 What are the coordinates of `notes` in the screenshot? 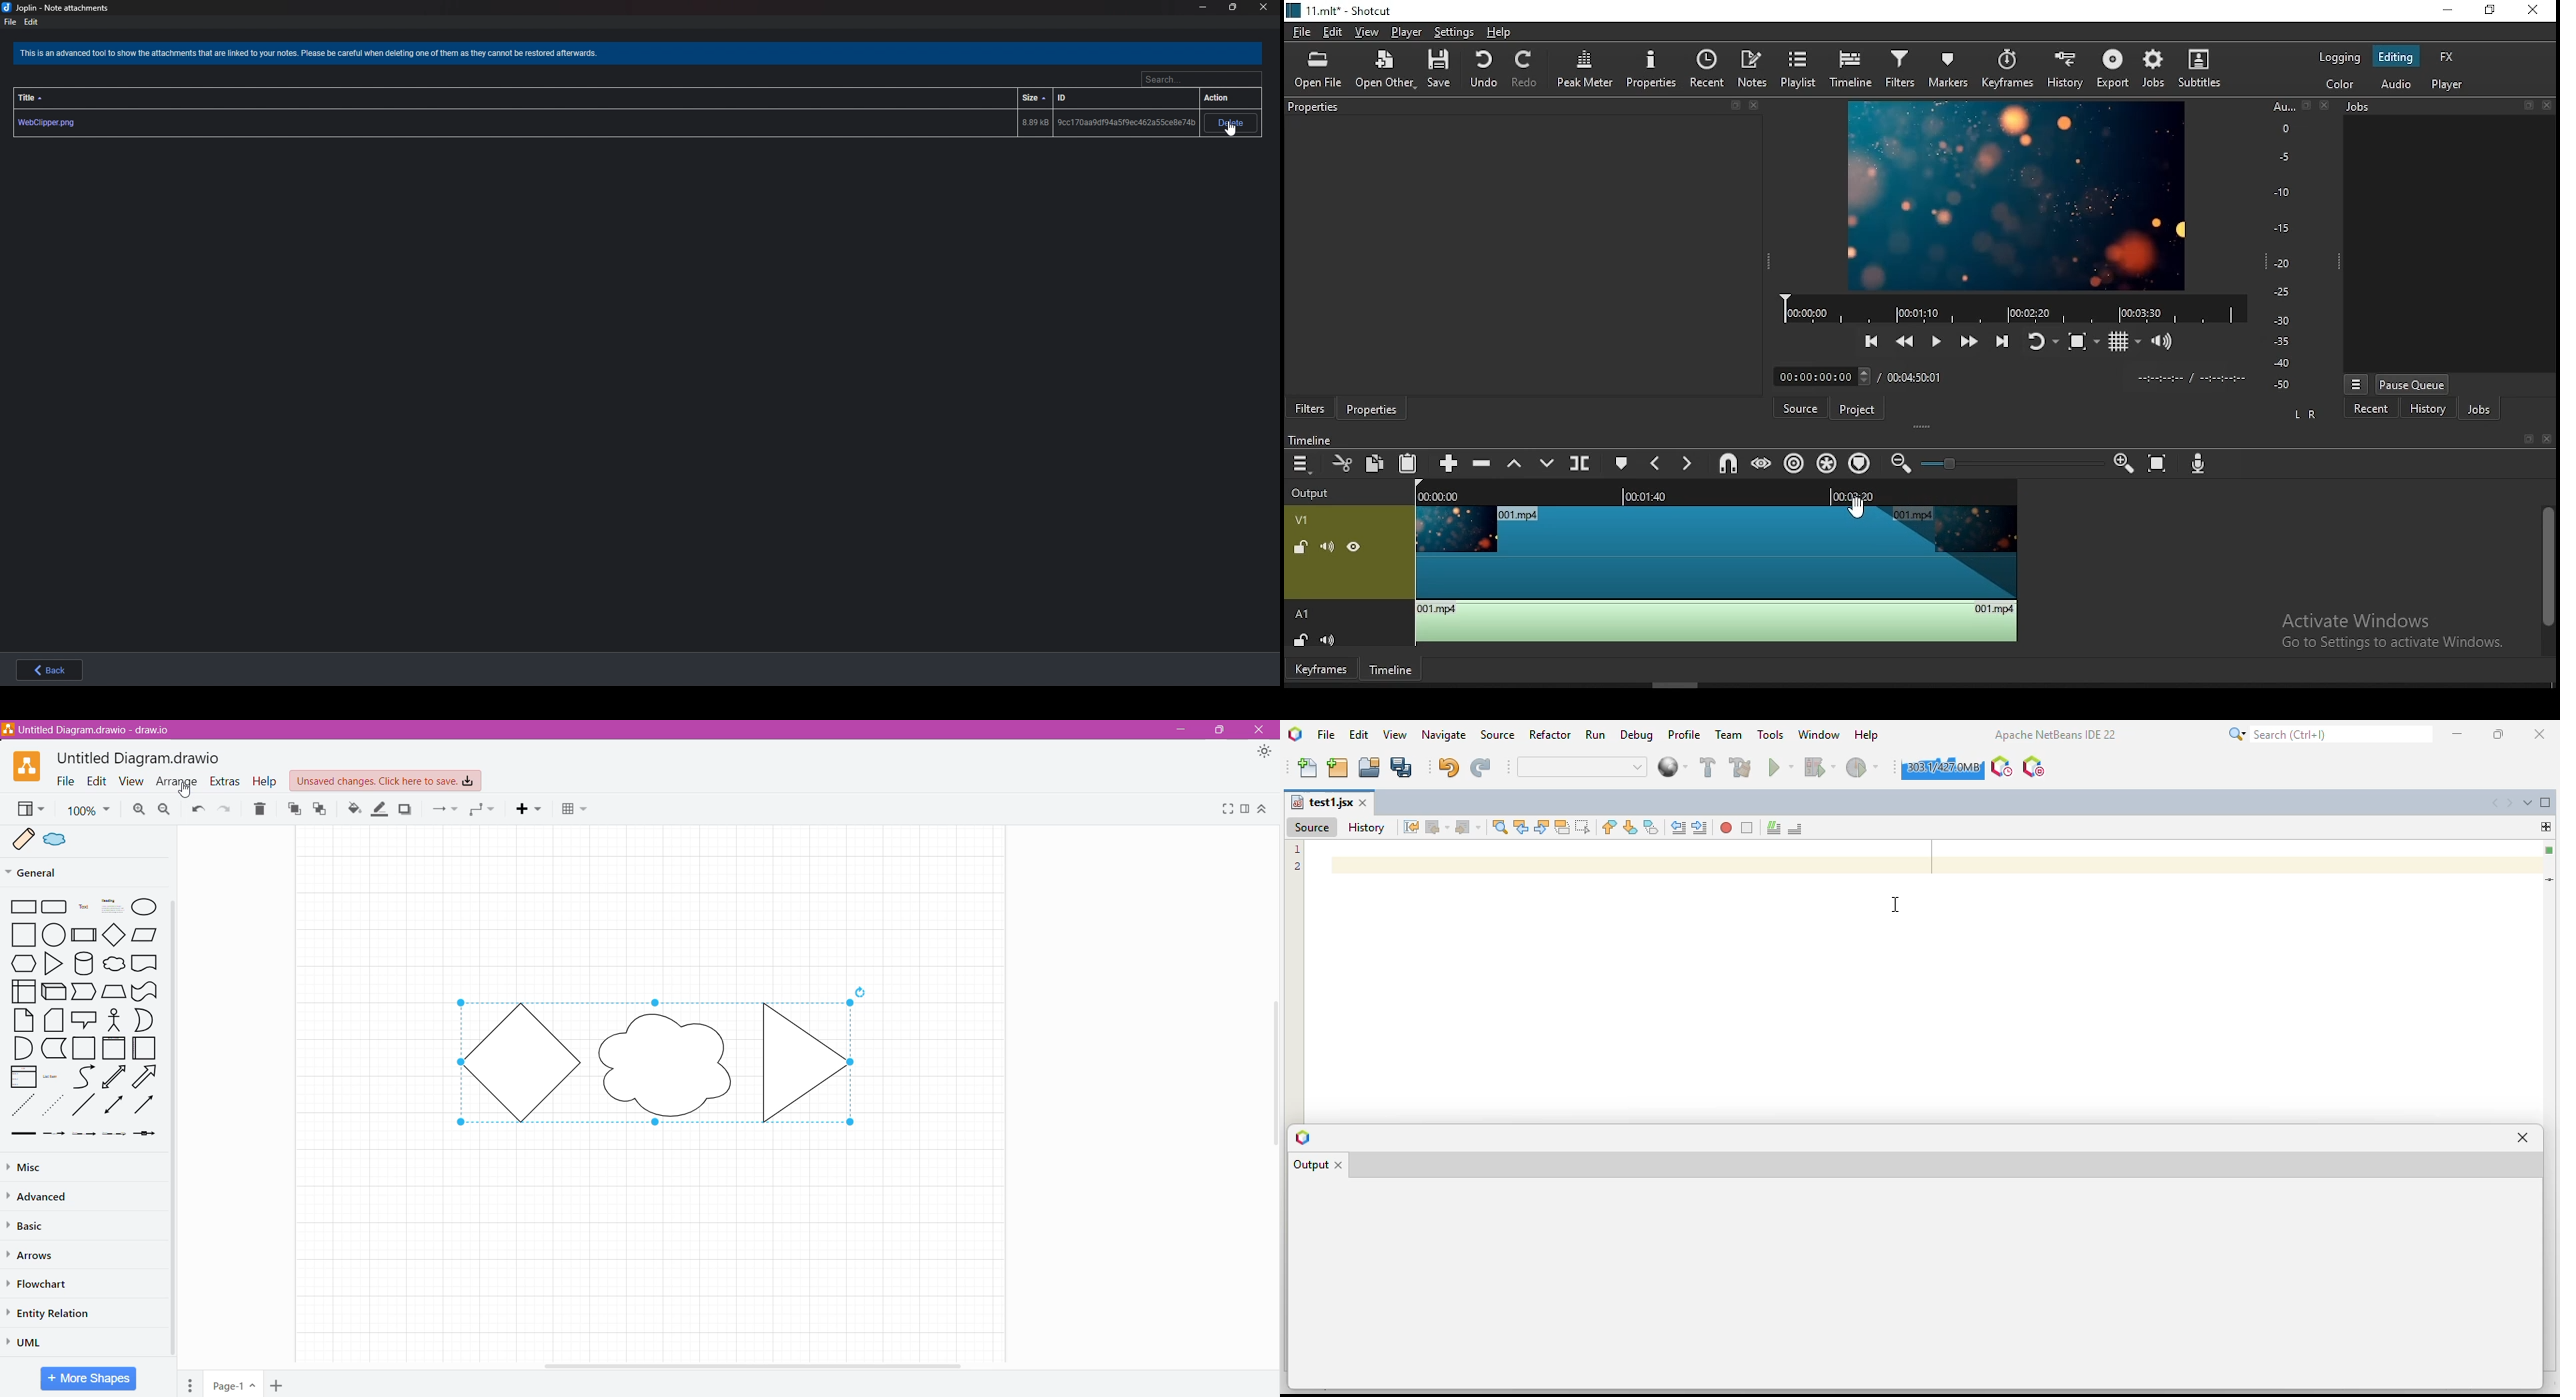 It's located at (1754, 69).